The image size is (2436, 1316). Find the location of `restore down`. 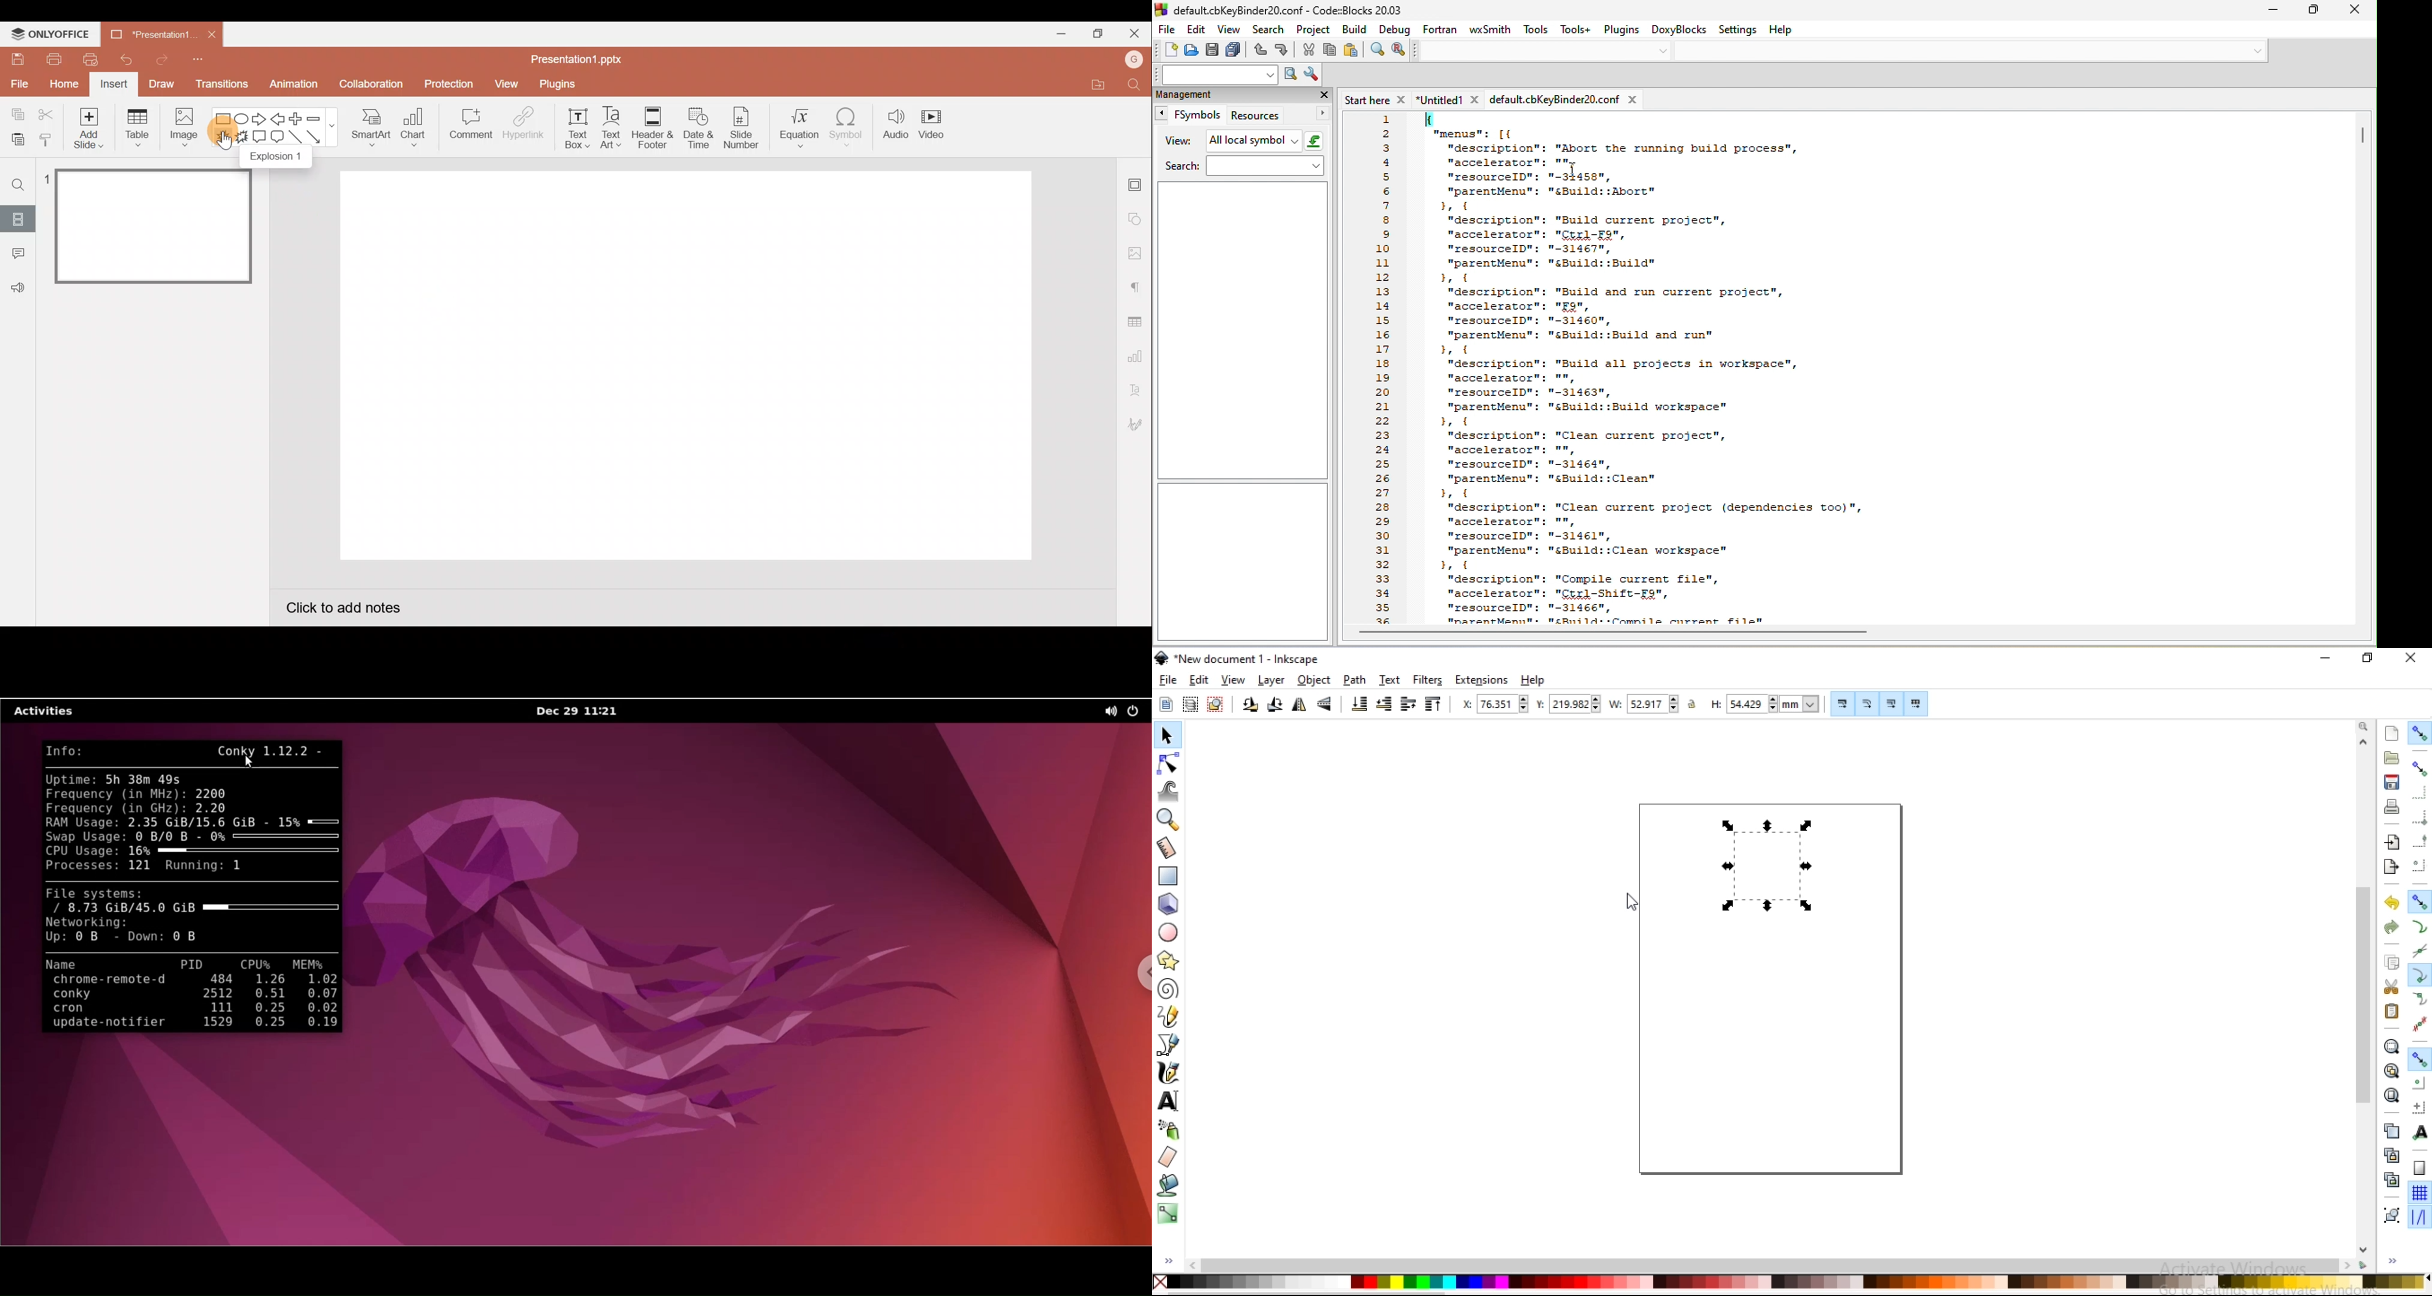

restore down is located at coordinates (2368, 658).